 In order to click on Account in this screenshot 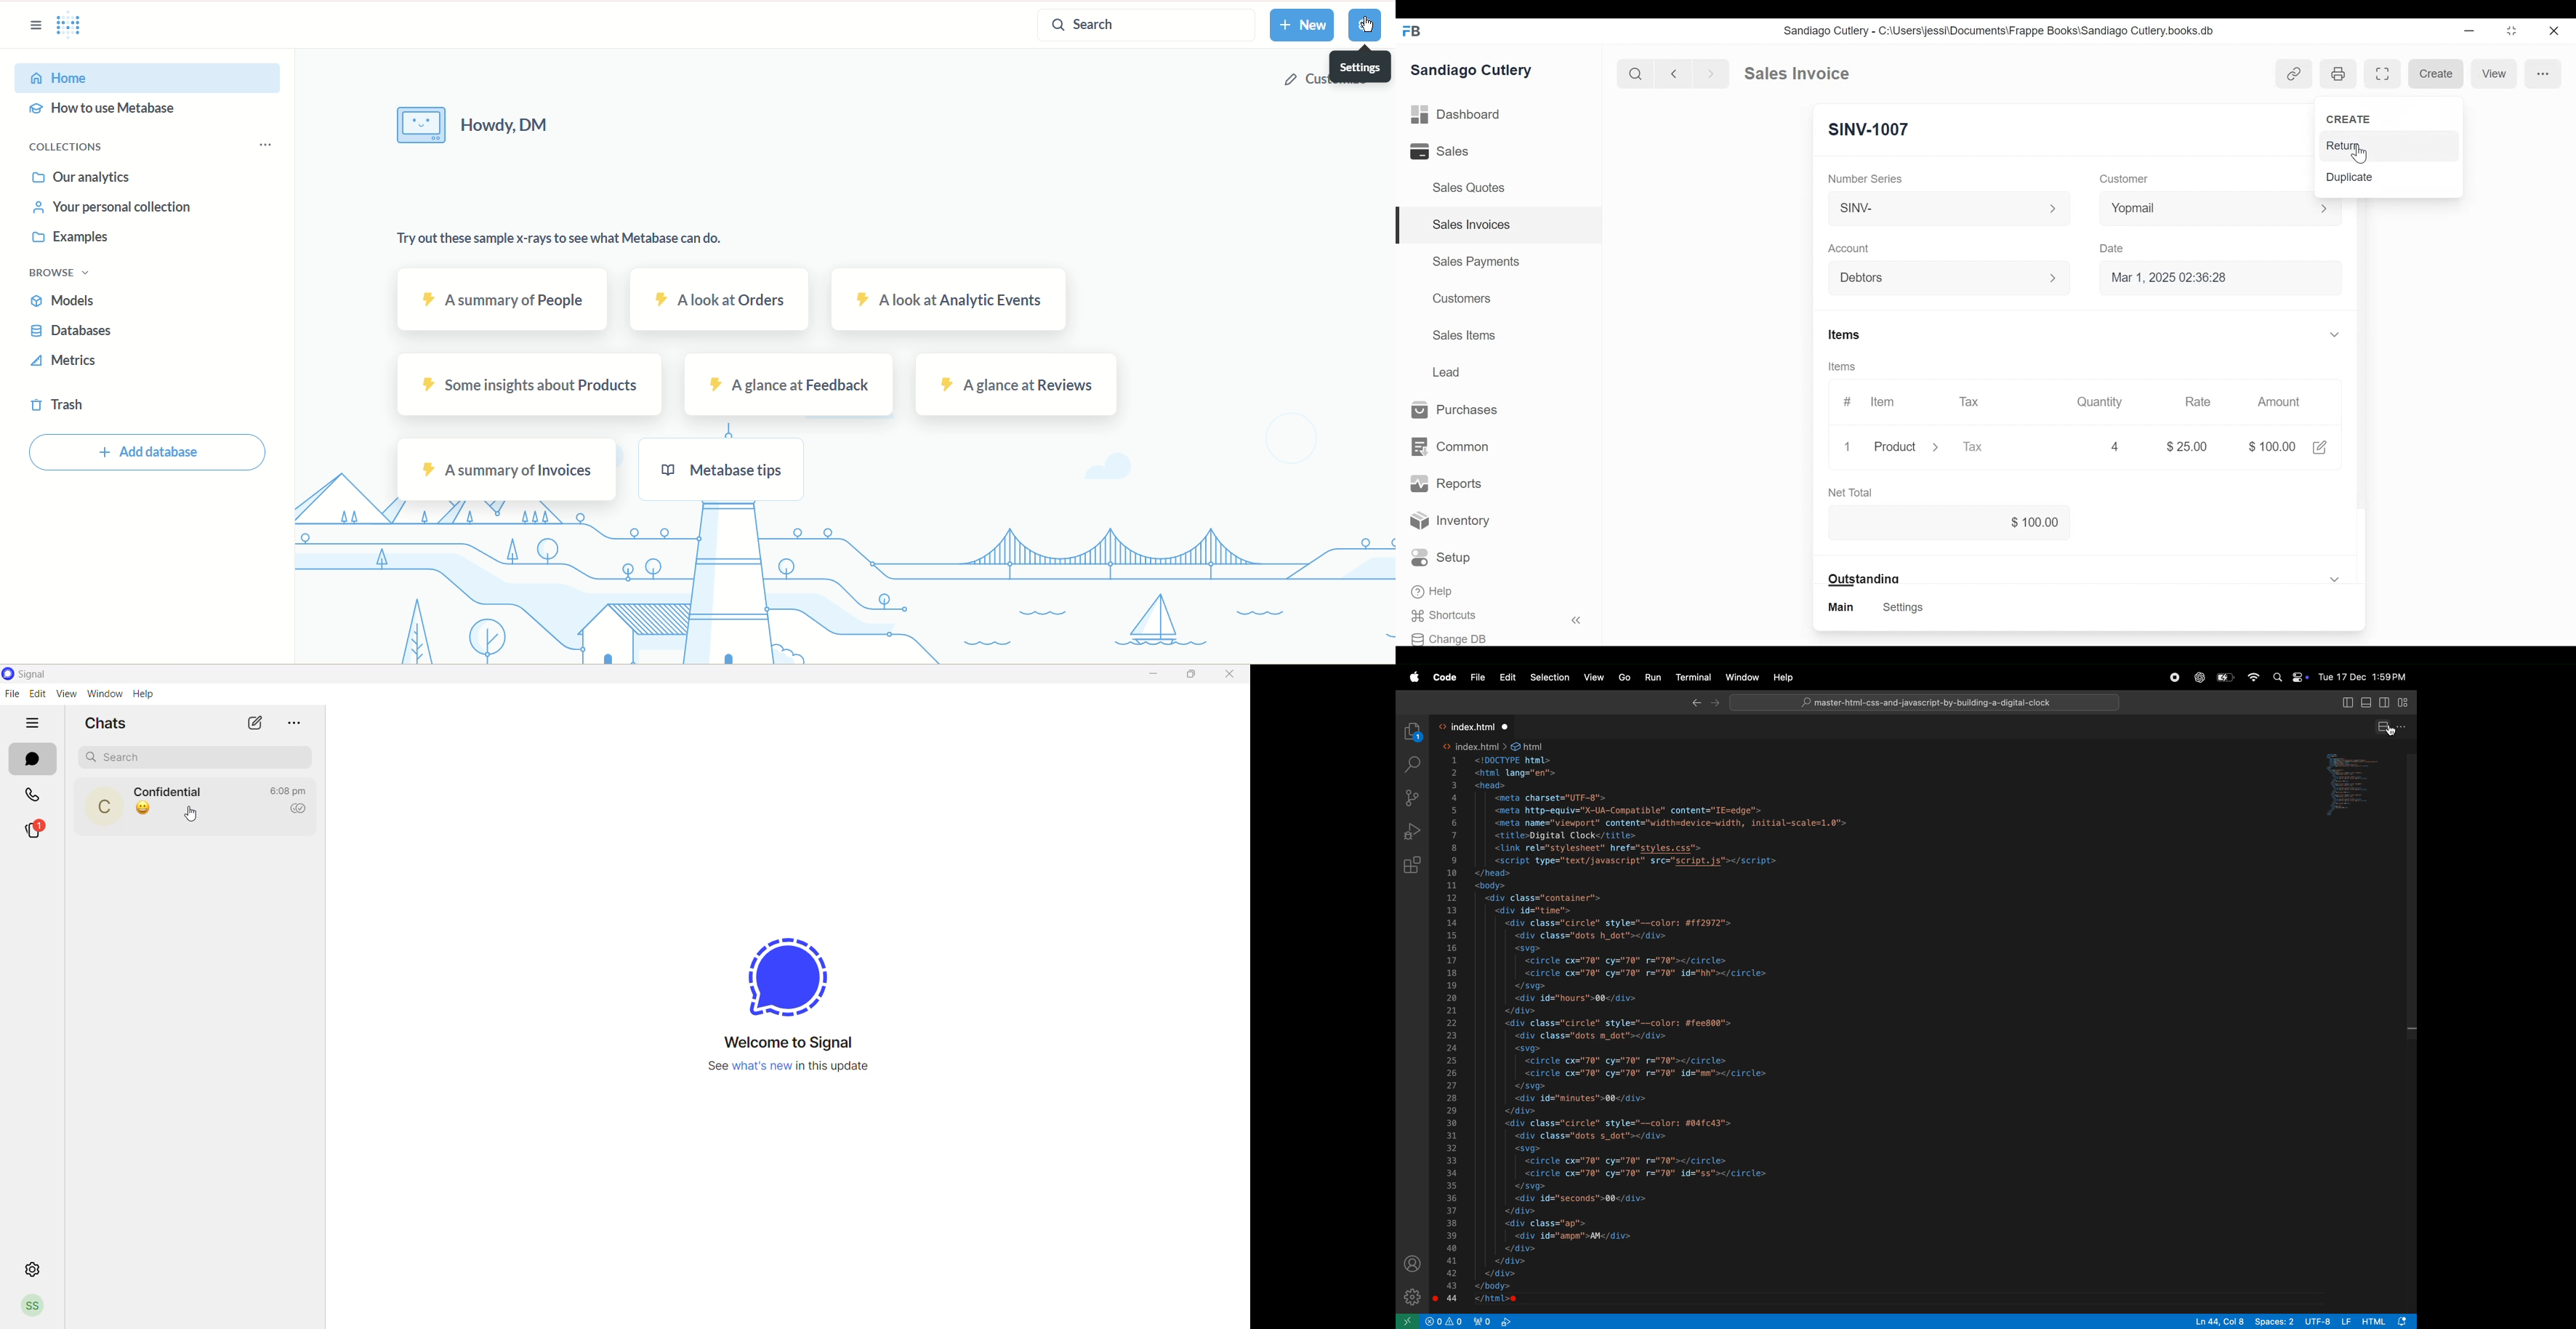, I will do `click(1849, 248)`.